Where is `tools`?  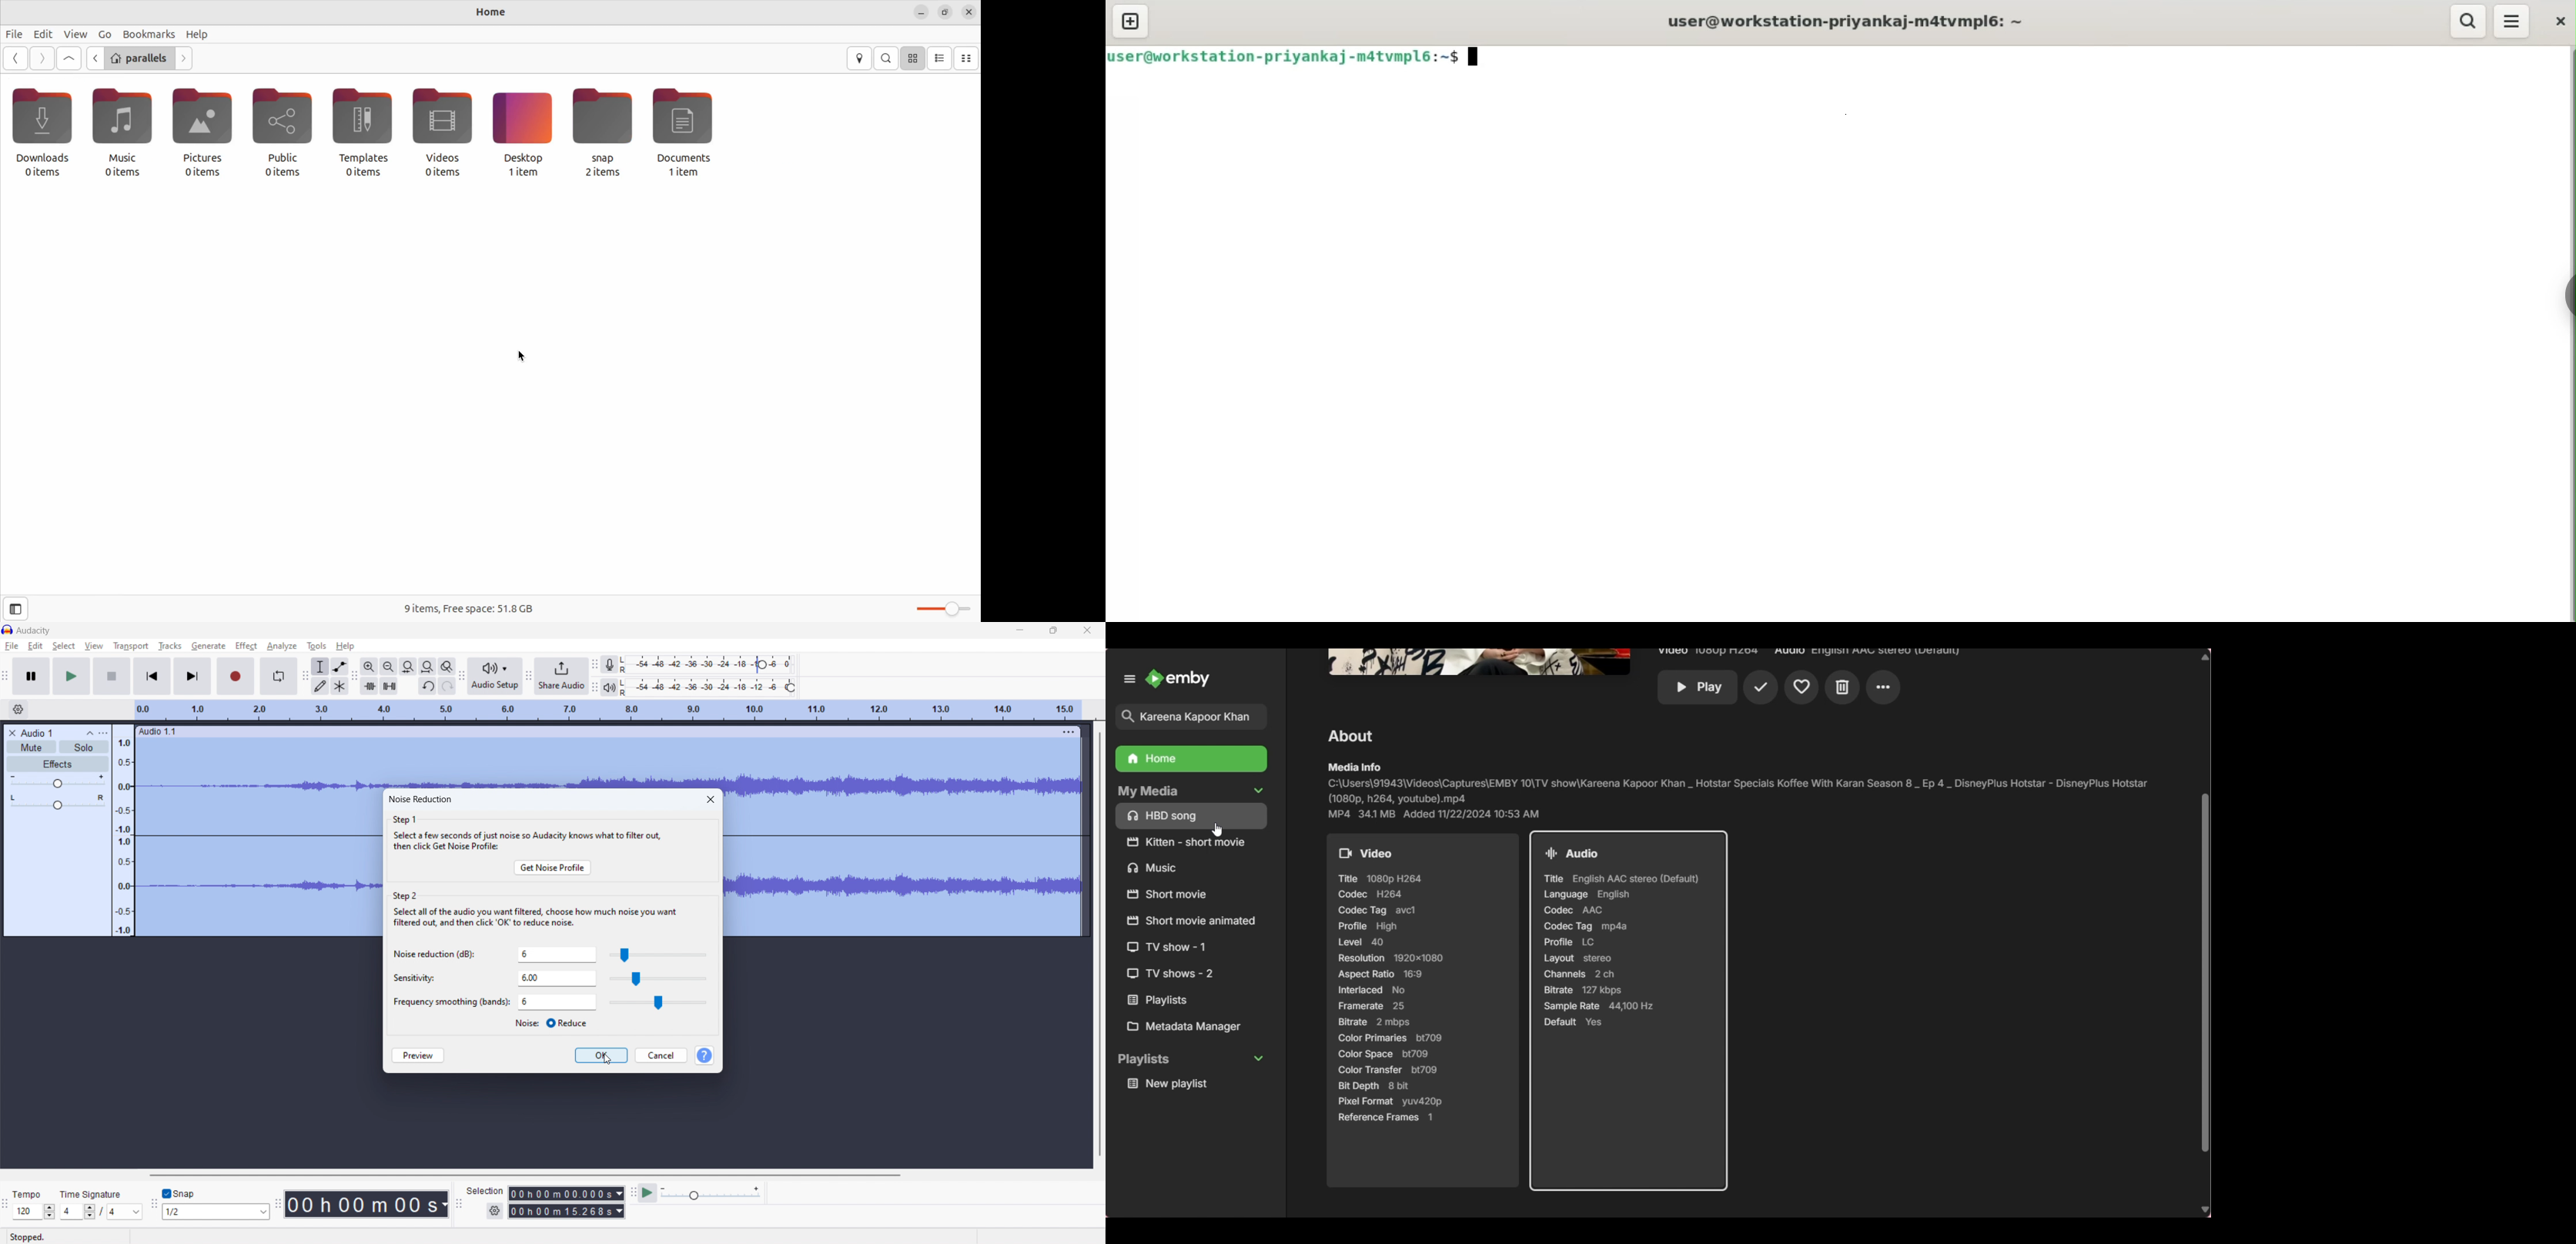 tools is located at coordinates (317, 646).